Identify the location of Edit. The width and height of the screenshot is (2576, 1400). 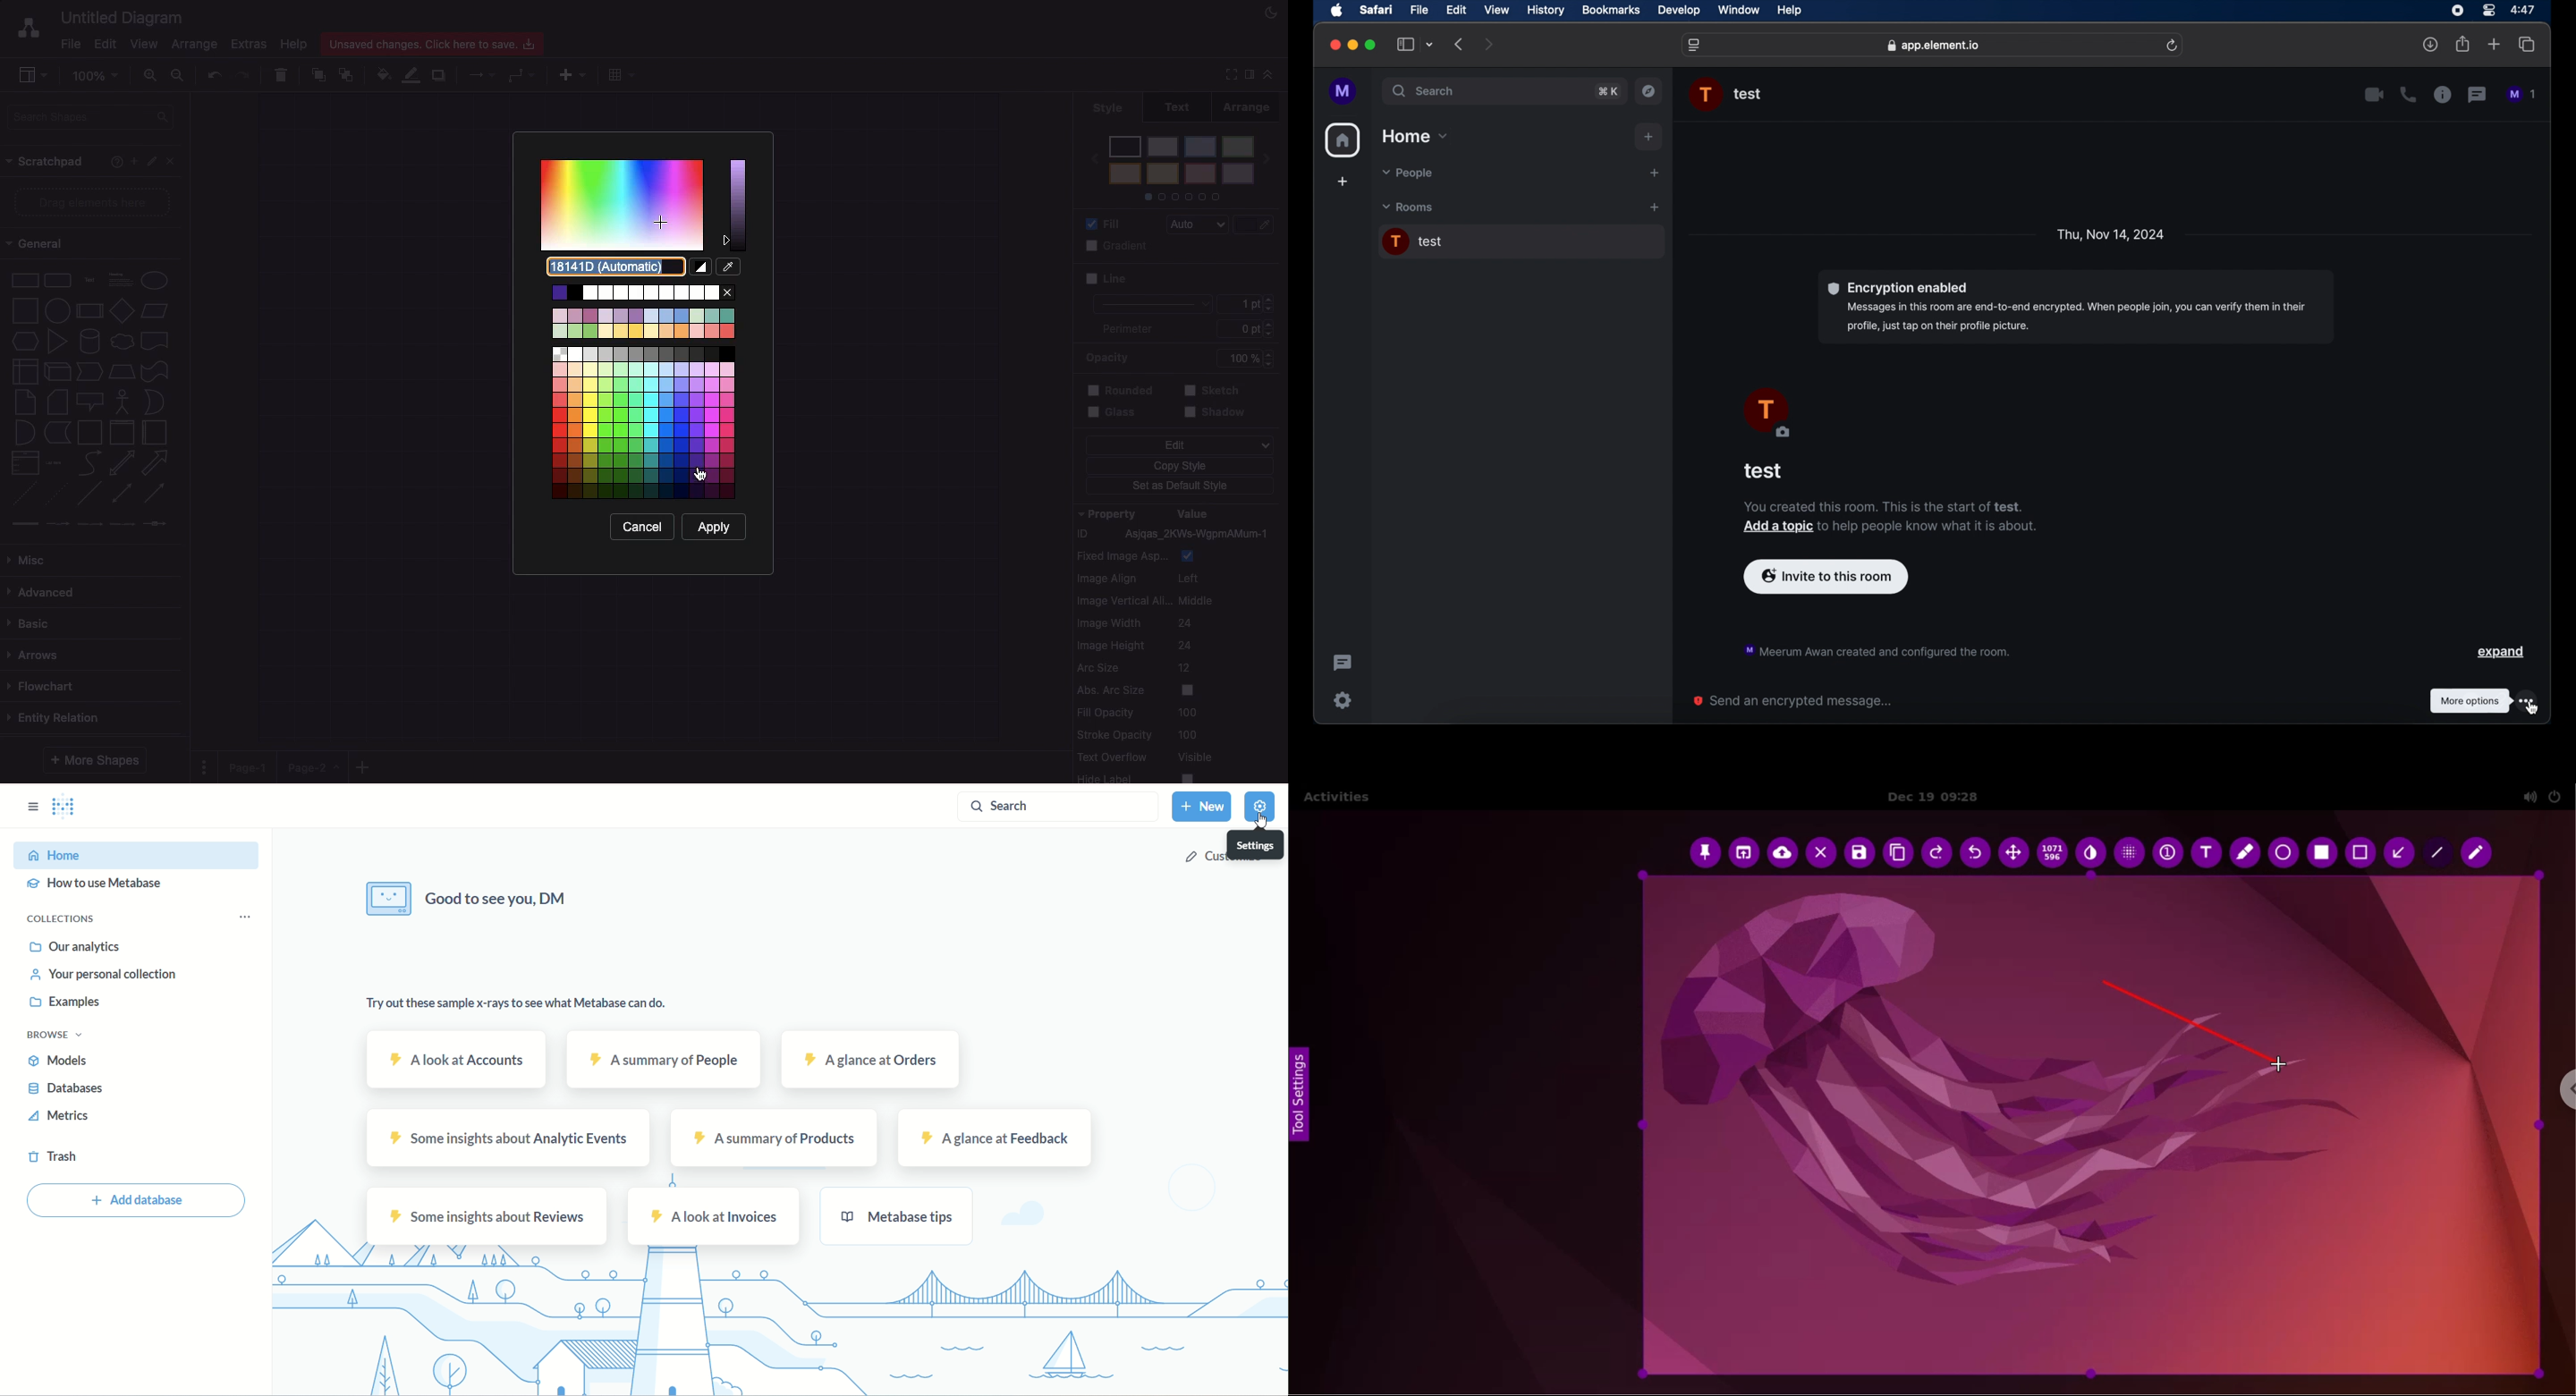
(1179, 445).